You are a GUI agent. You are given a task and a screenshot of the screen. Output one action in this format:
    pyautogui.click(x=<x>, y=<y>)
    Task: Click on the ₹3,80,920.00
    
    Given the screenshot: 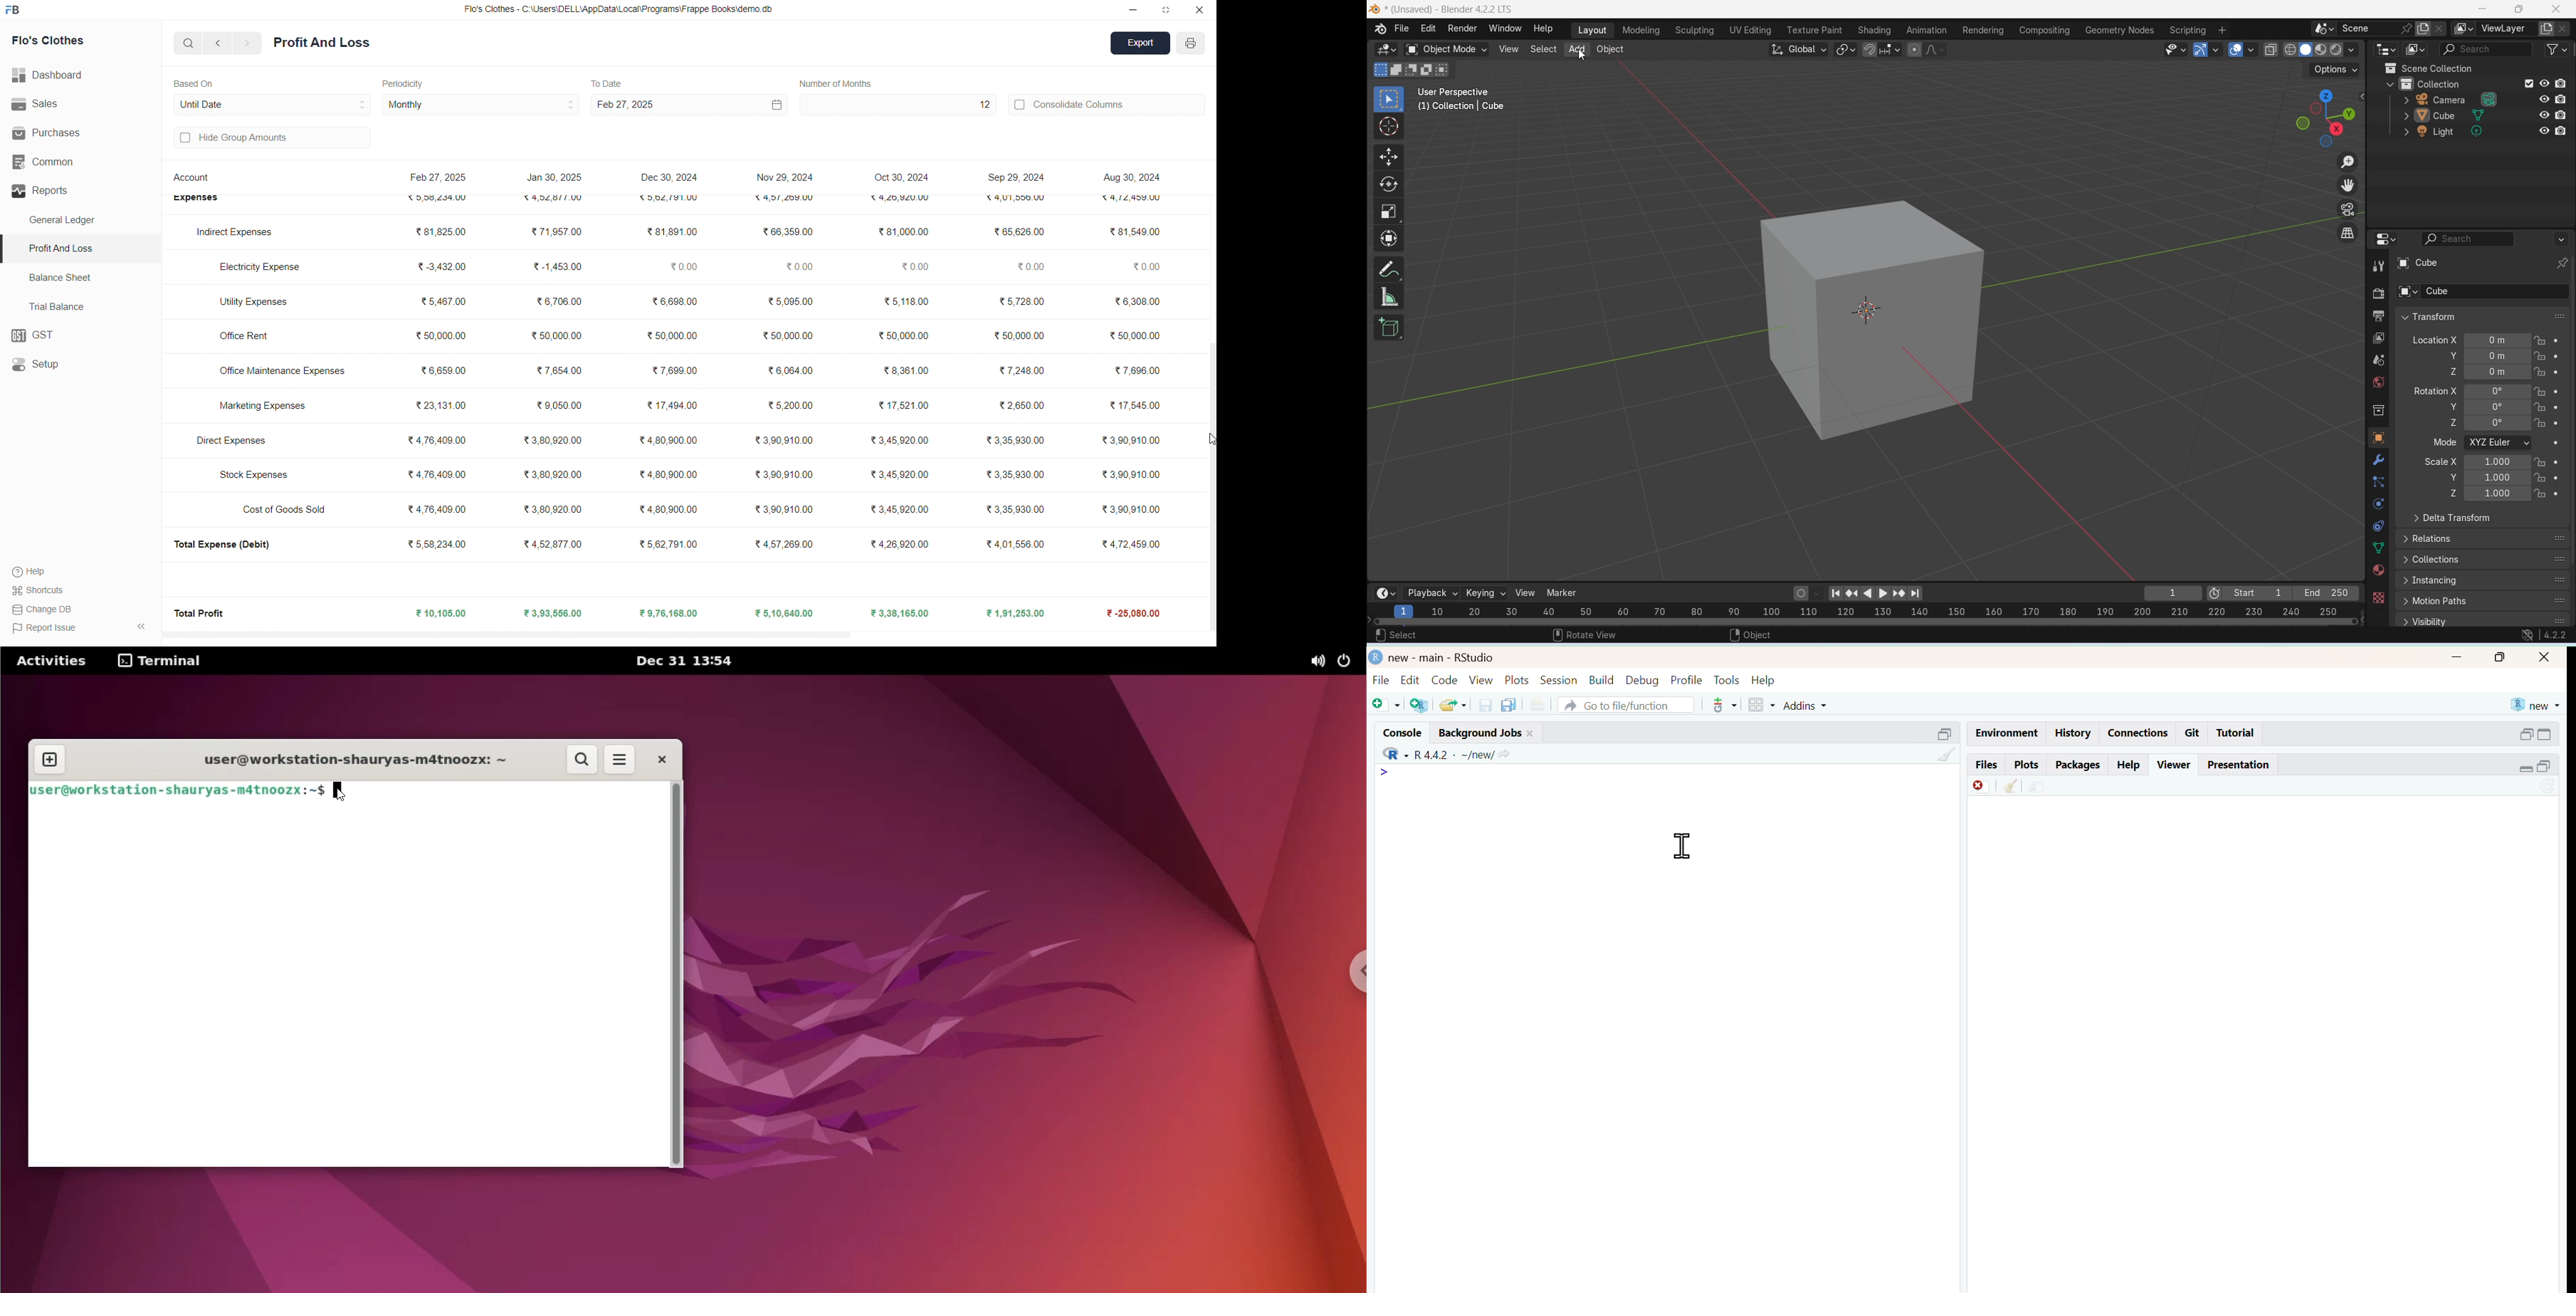 What is the action you would take?
    pyautogui.click(x=554, y=475)
    